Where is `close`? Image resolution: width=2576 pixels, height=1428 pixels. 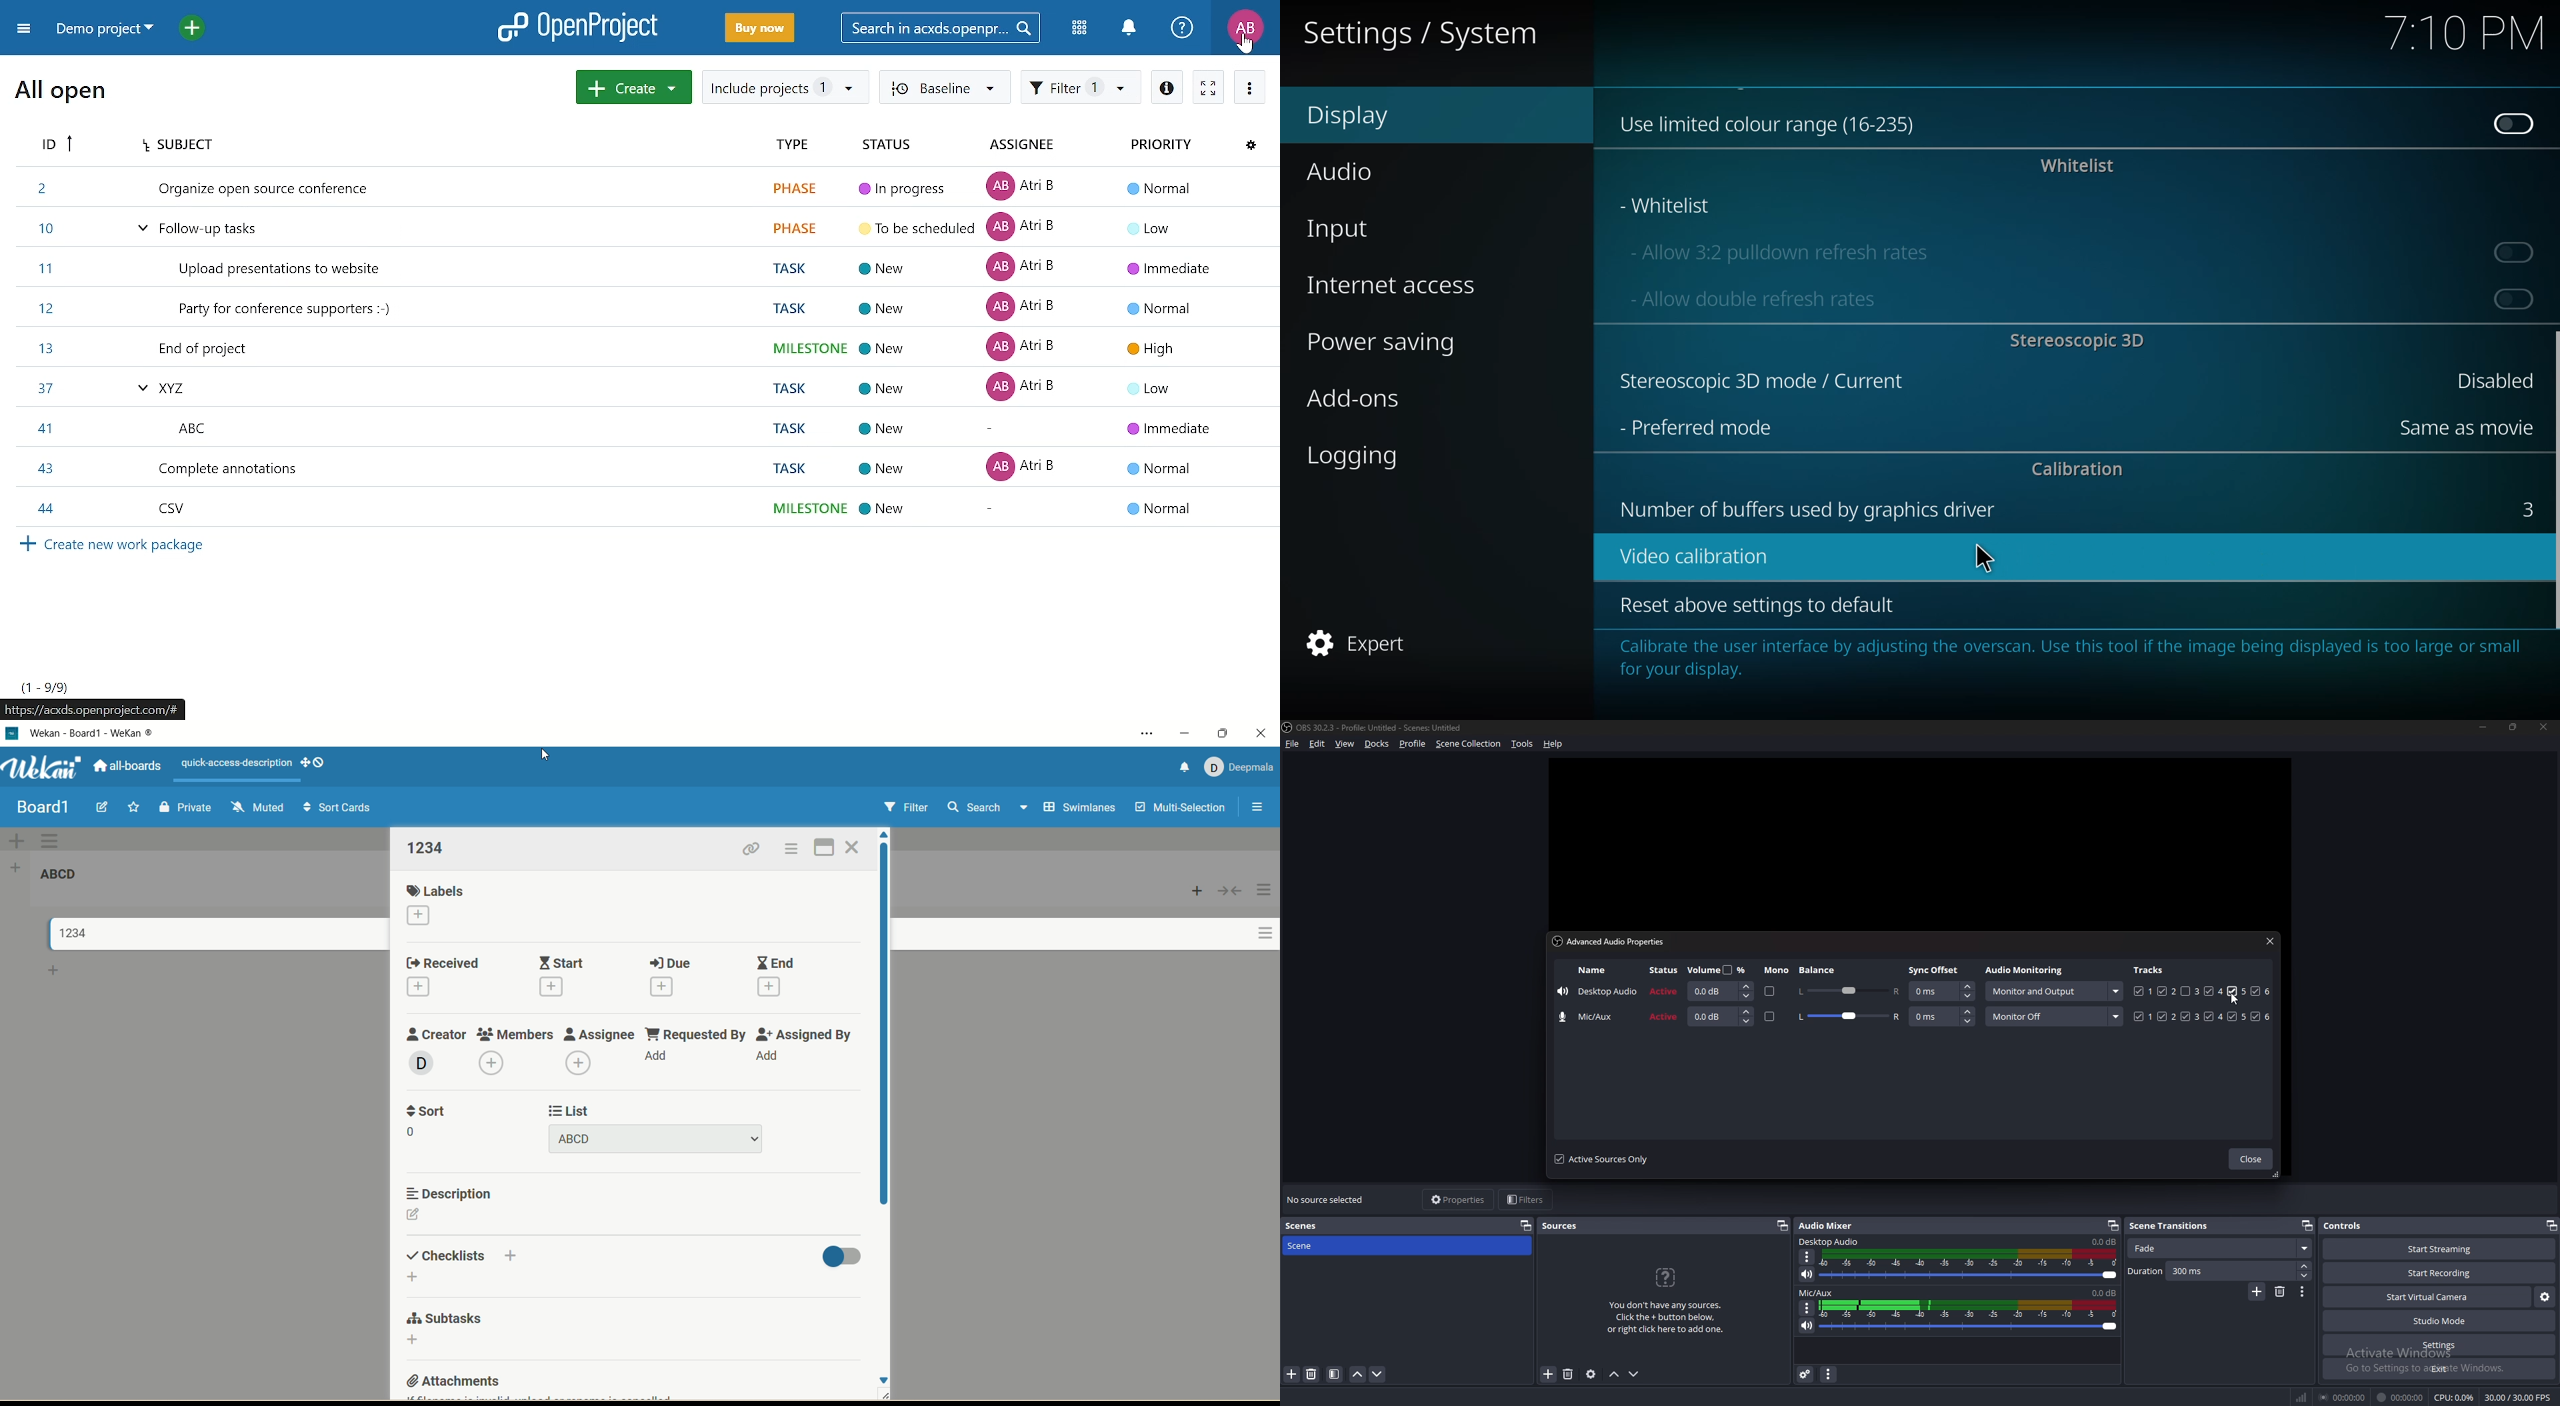 close is located at coordinates (2250, 1160).